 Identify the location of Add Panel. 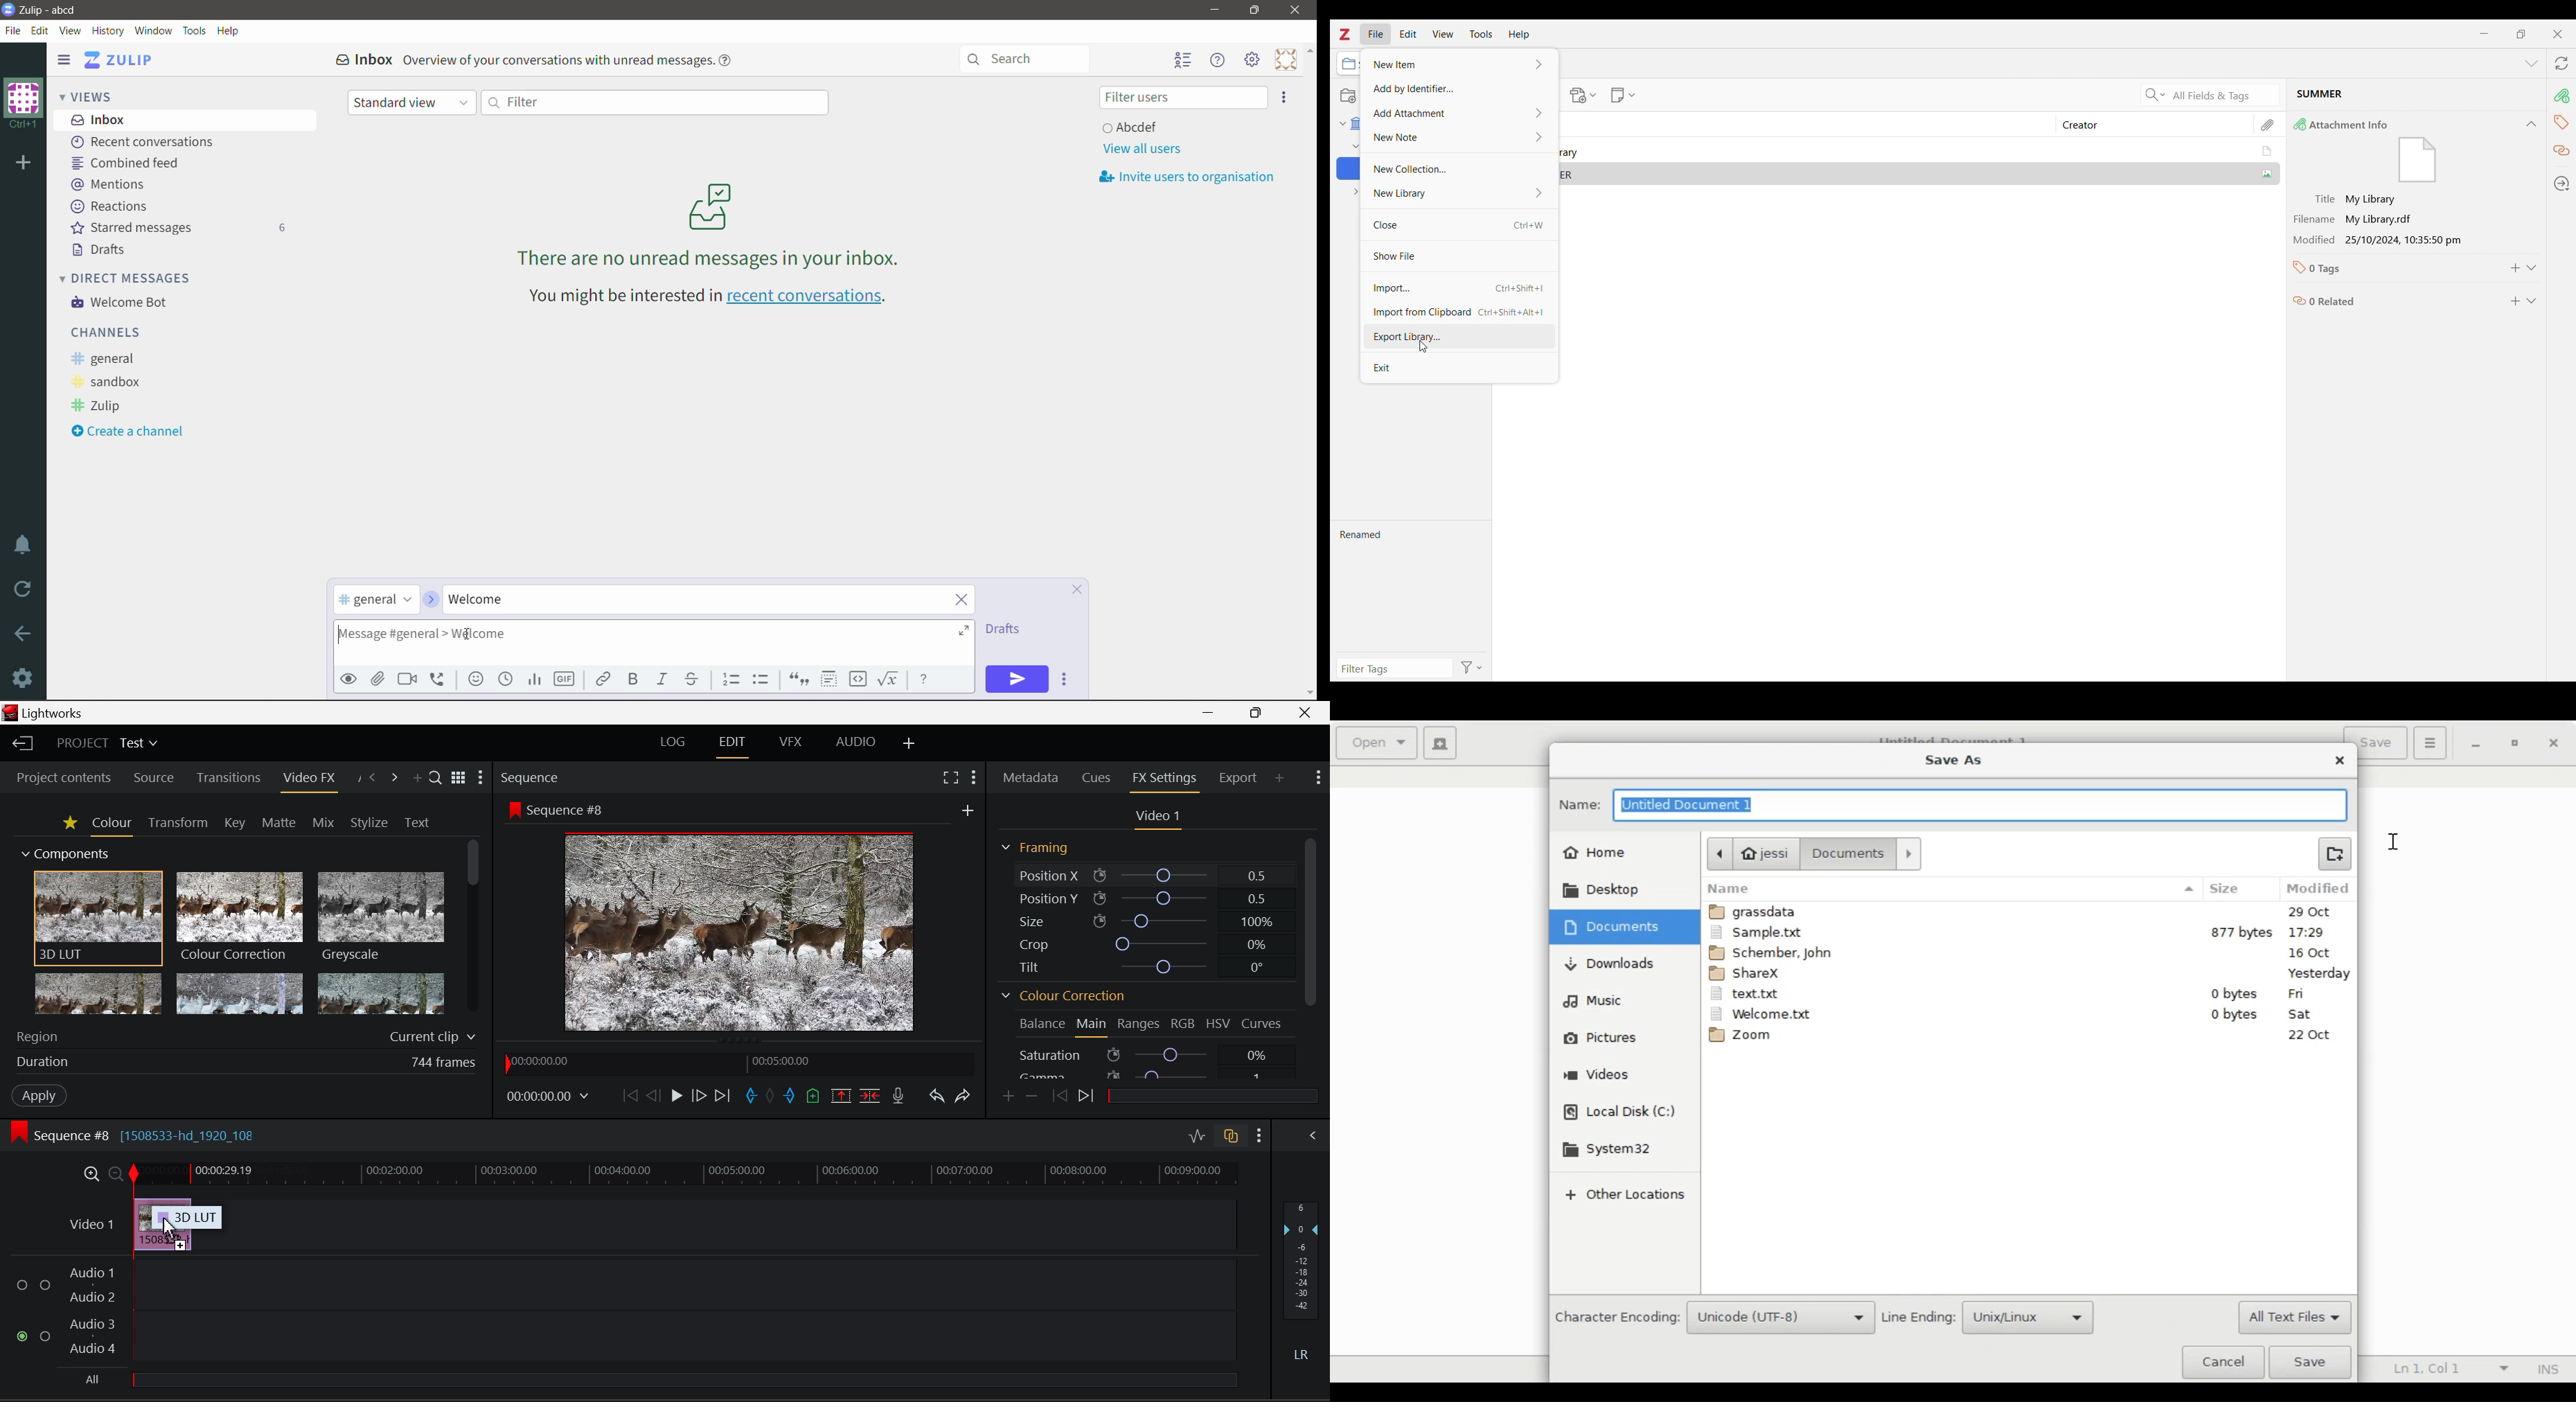
(417, 776).